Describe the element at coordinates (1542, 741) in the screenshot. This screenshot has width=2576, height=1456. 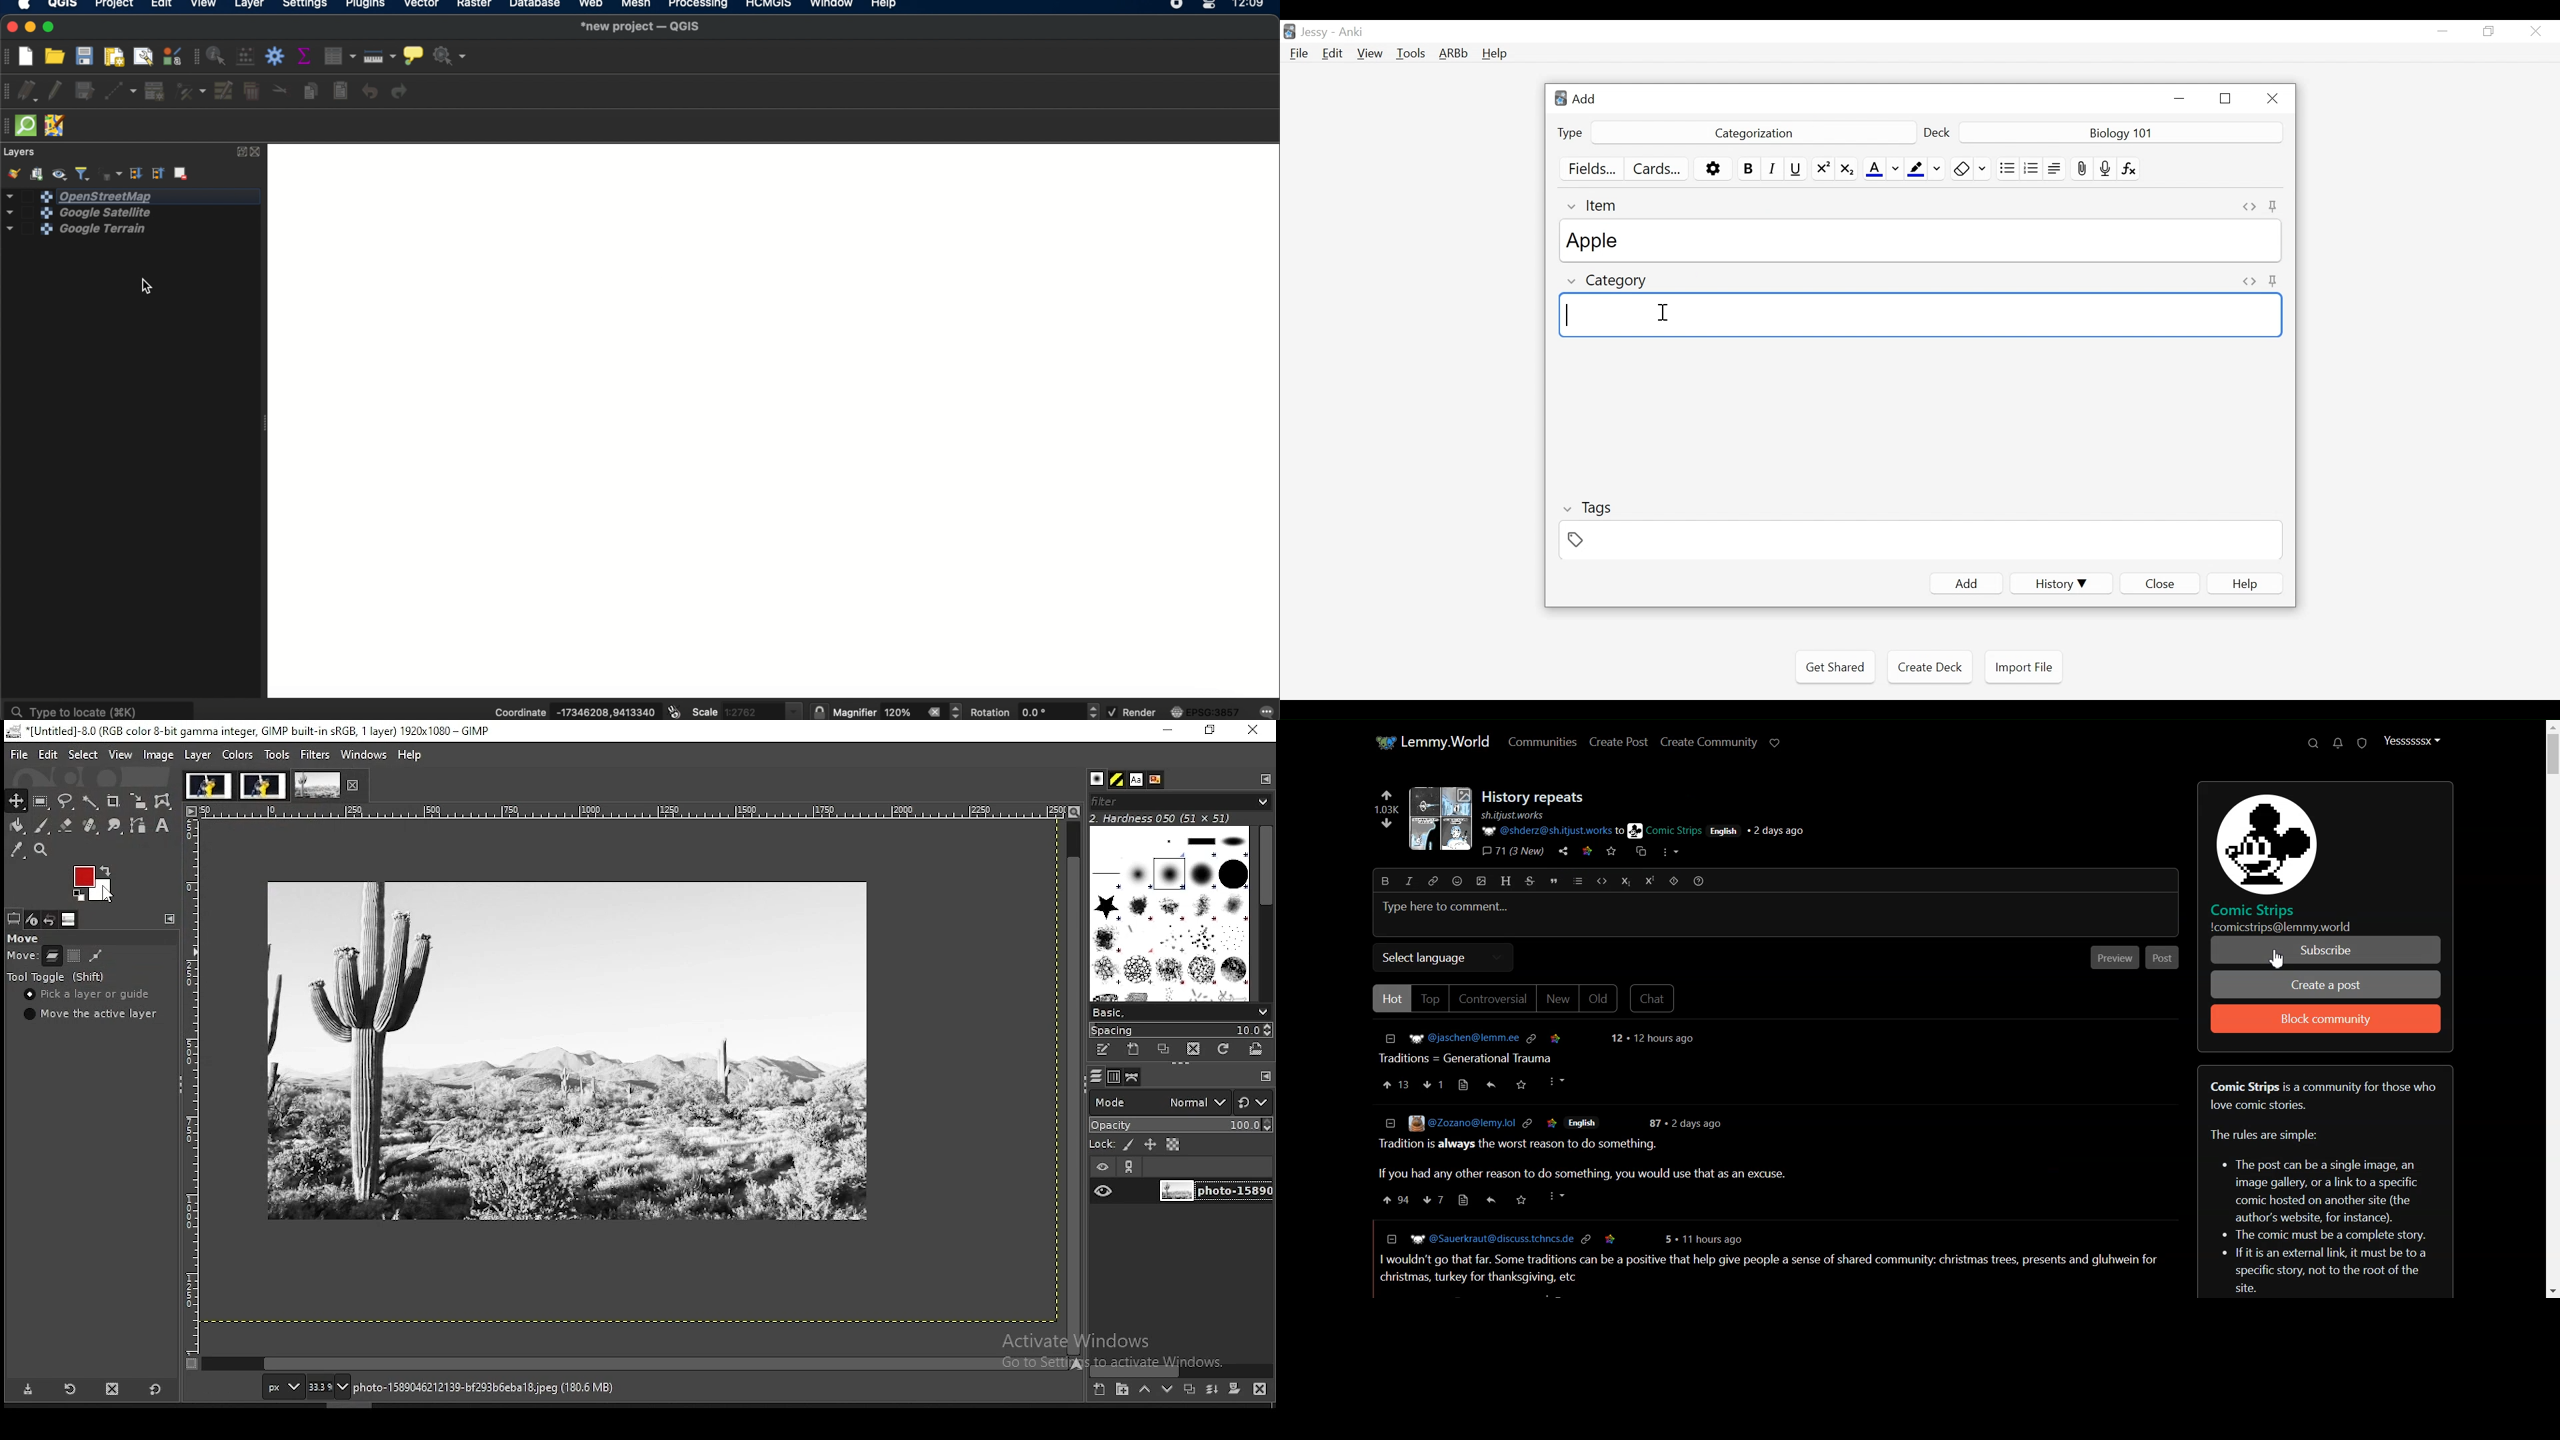
I see `Communities` at that location.